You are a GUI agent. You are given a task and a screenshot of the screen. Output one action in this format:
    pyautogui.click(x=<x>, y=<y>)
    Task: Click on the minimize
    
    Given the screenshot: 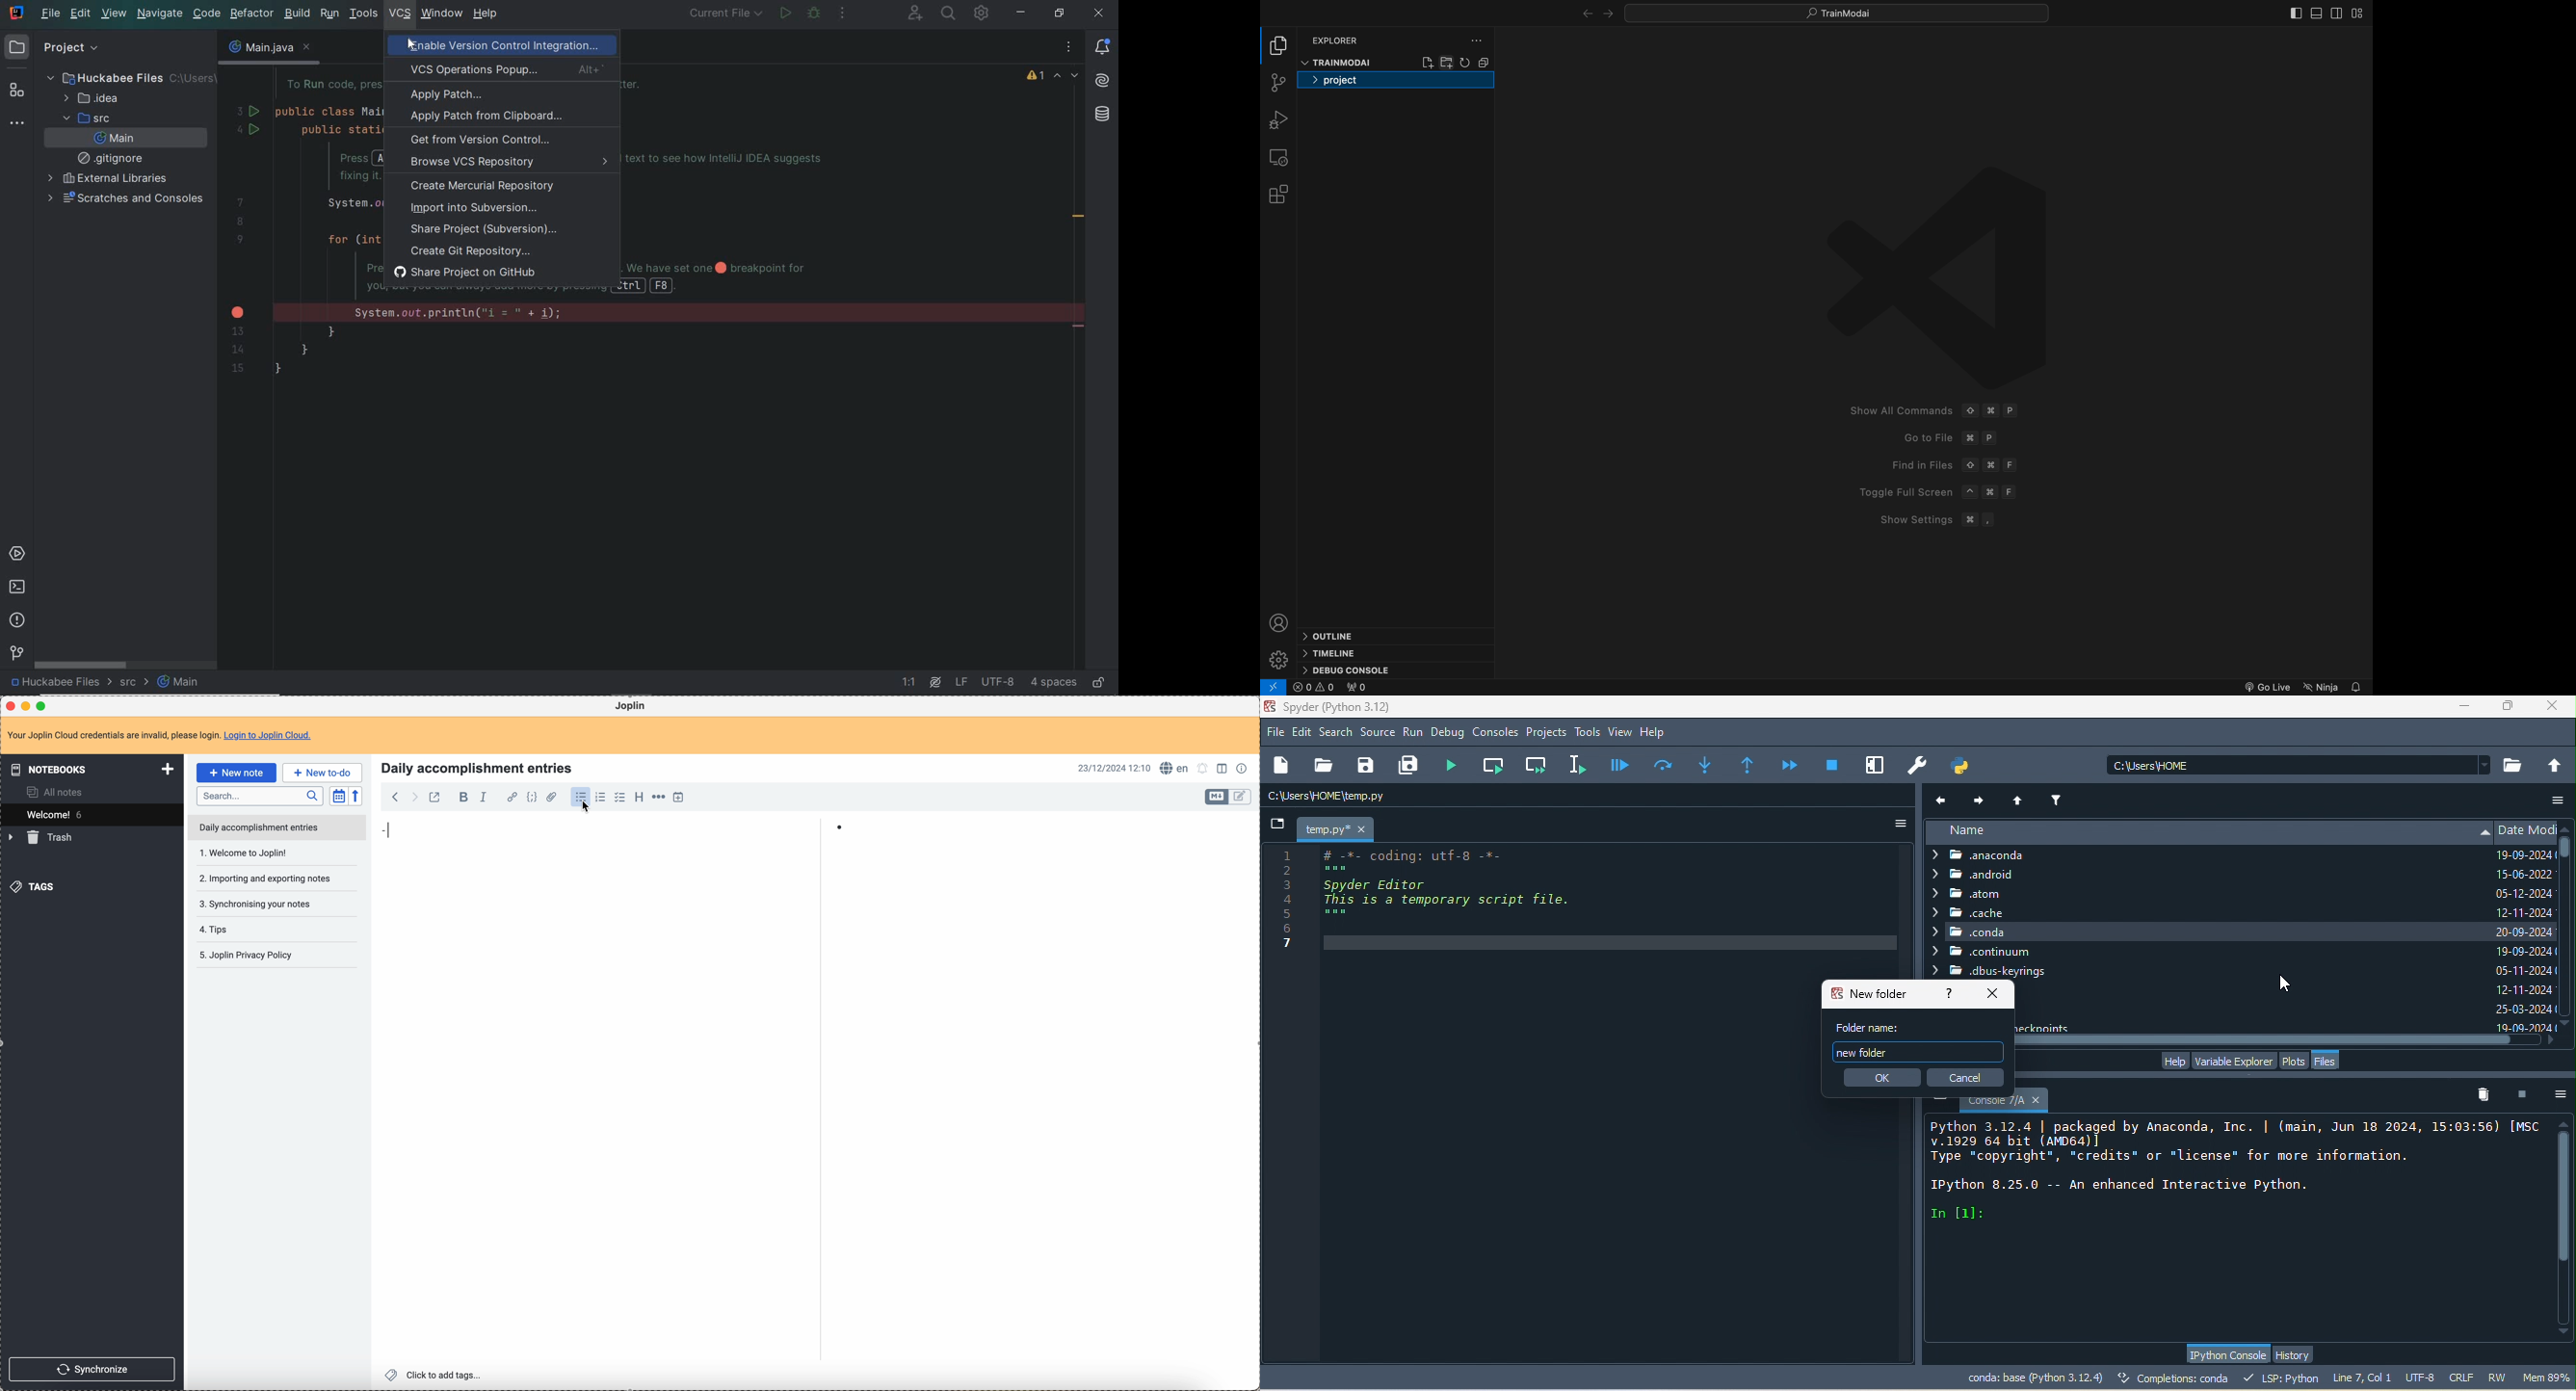 What is the action you would take?
    pyautogui.click(x=28, y=706)
    